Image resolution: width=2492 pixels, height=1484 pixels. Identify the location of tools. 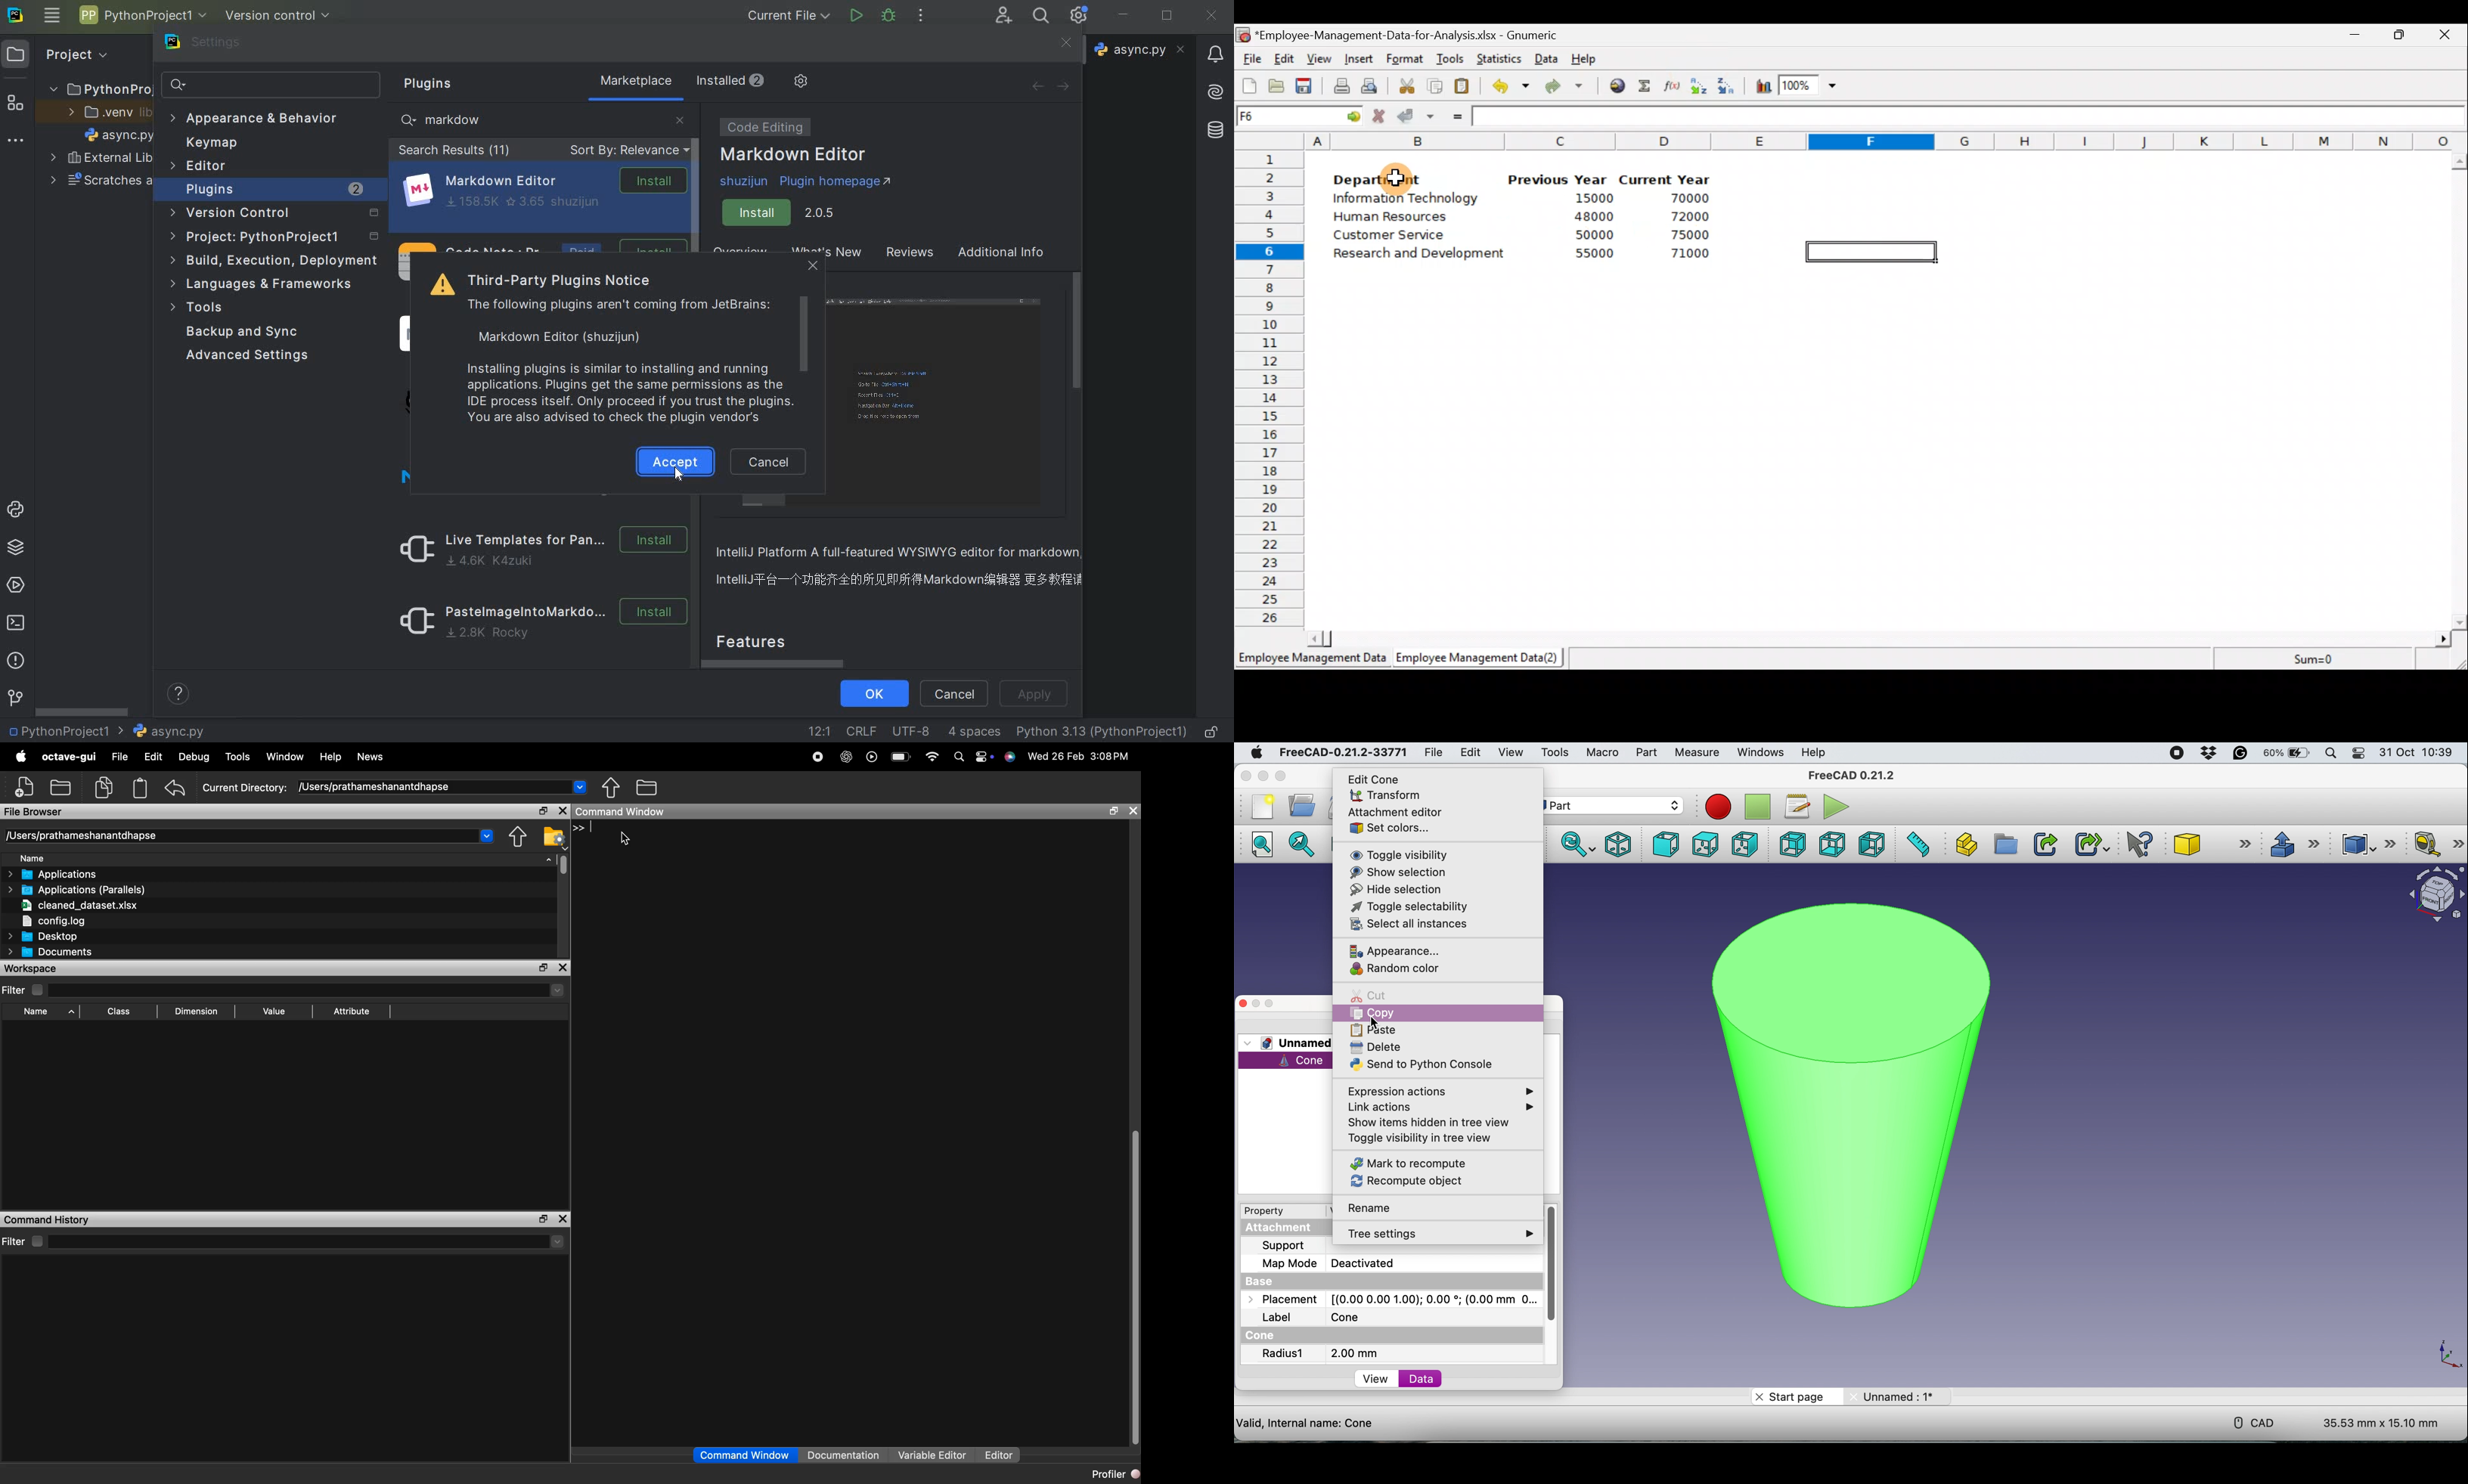
(200, 309).